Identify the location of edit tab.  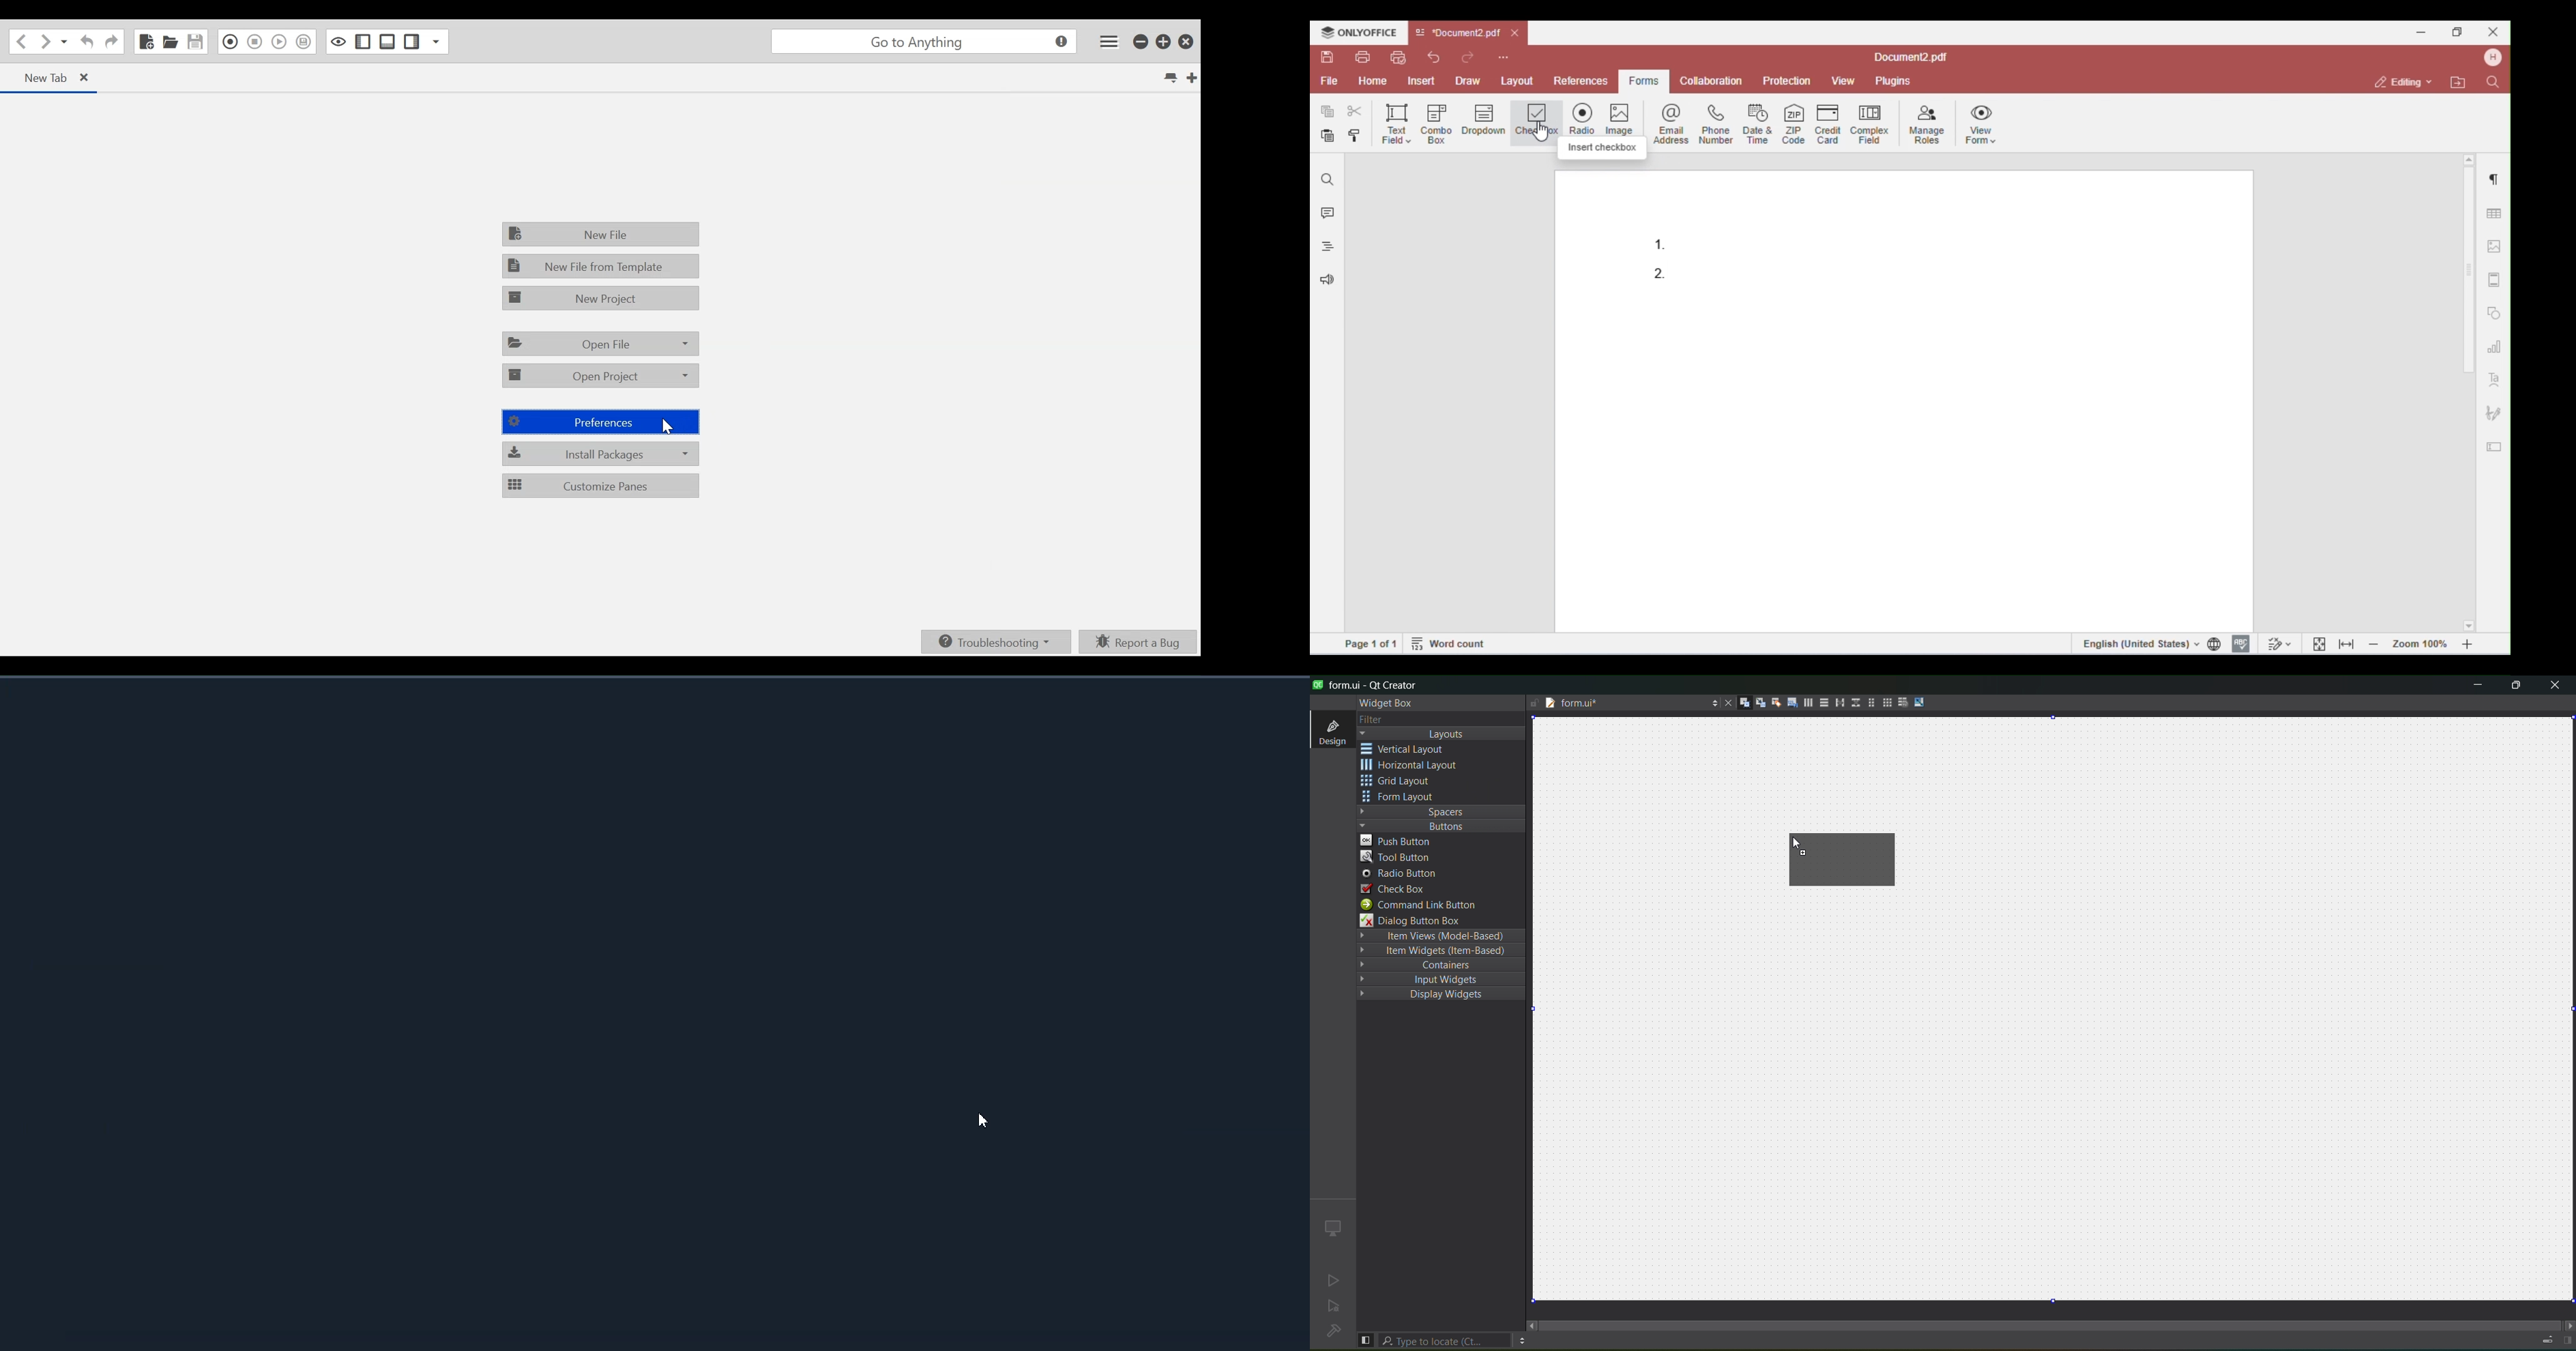
(1792, 705).